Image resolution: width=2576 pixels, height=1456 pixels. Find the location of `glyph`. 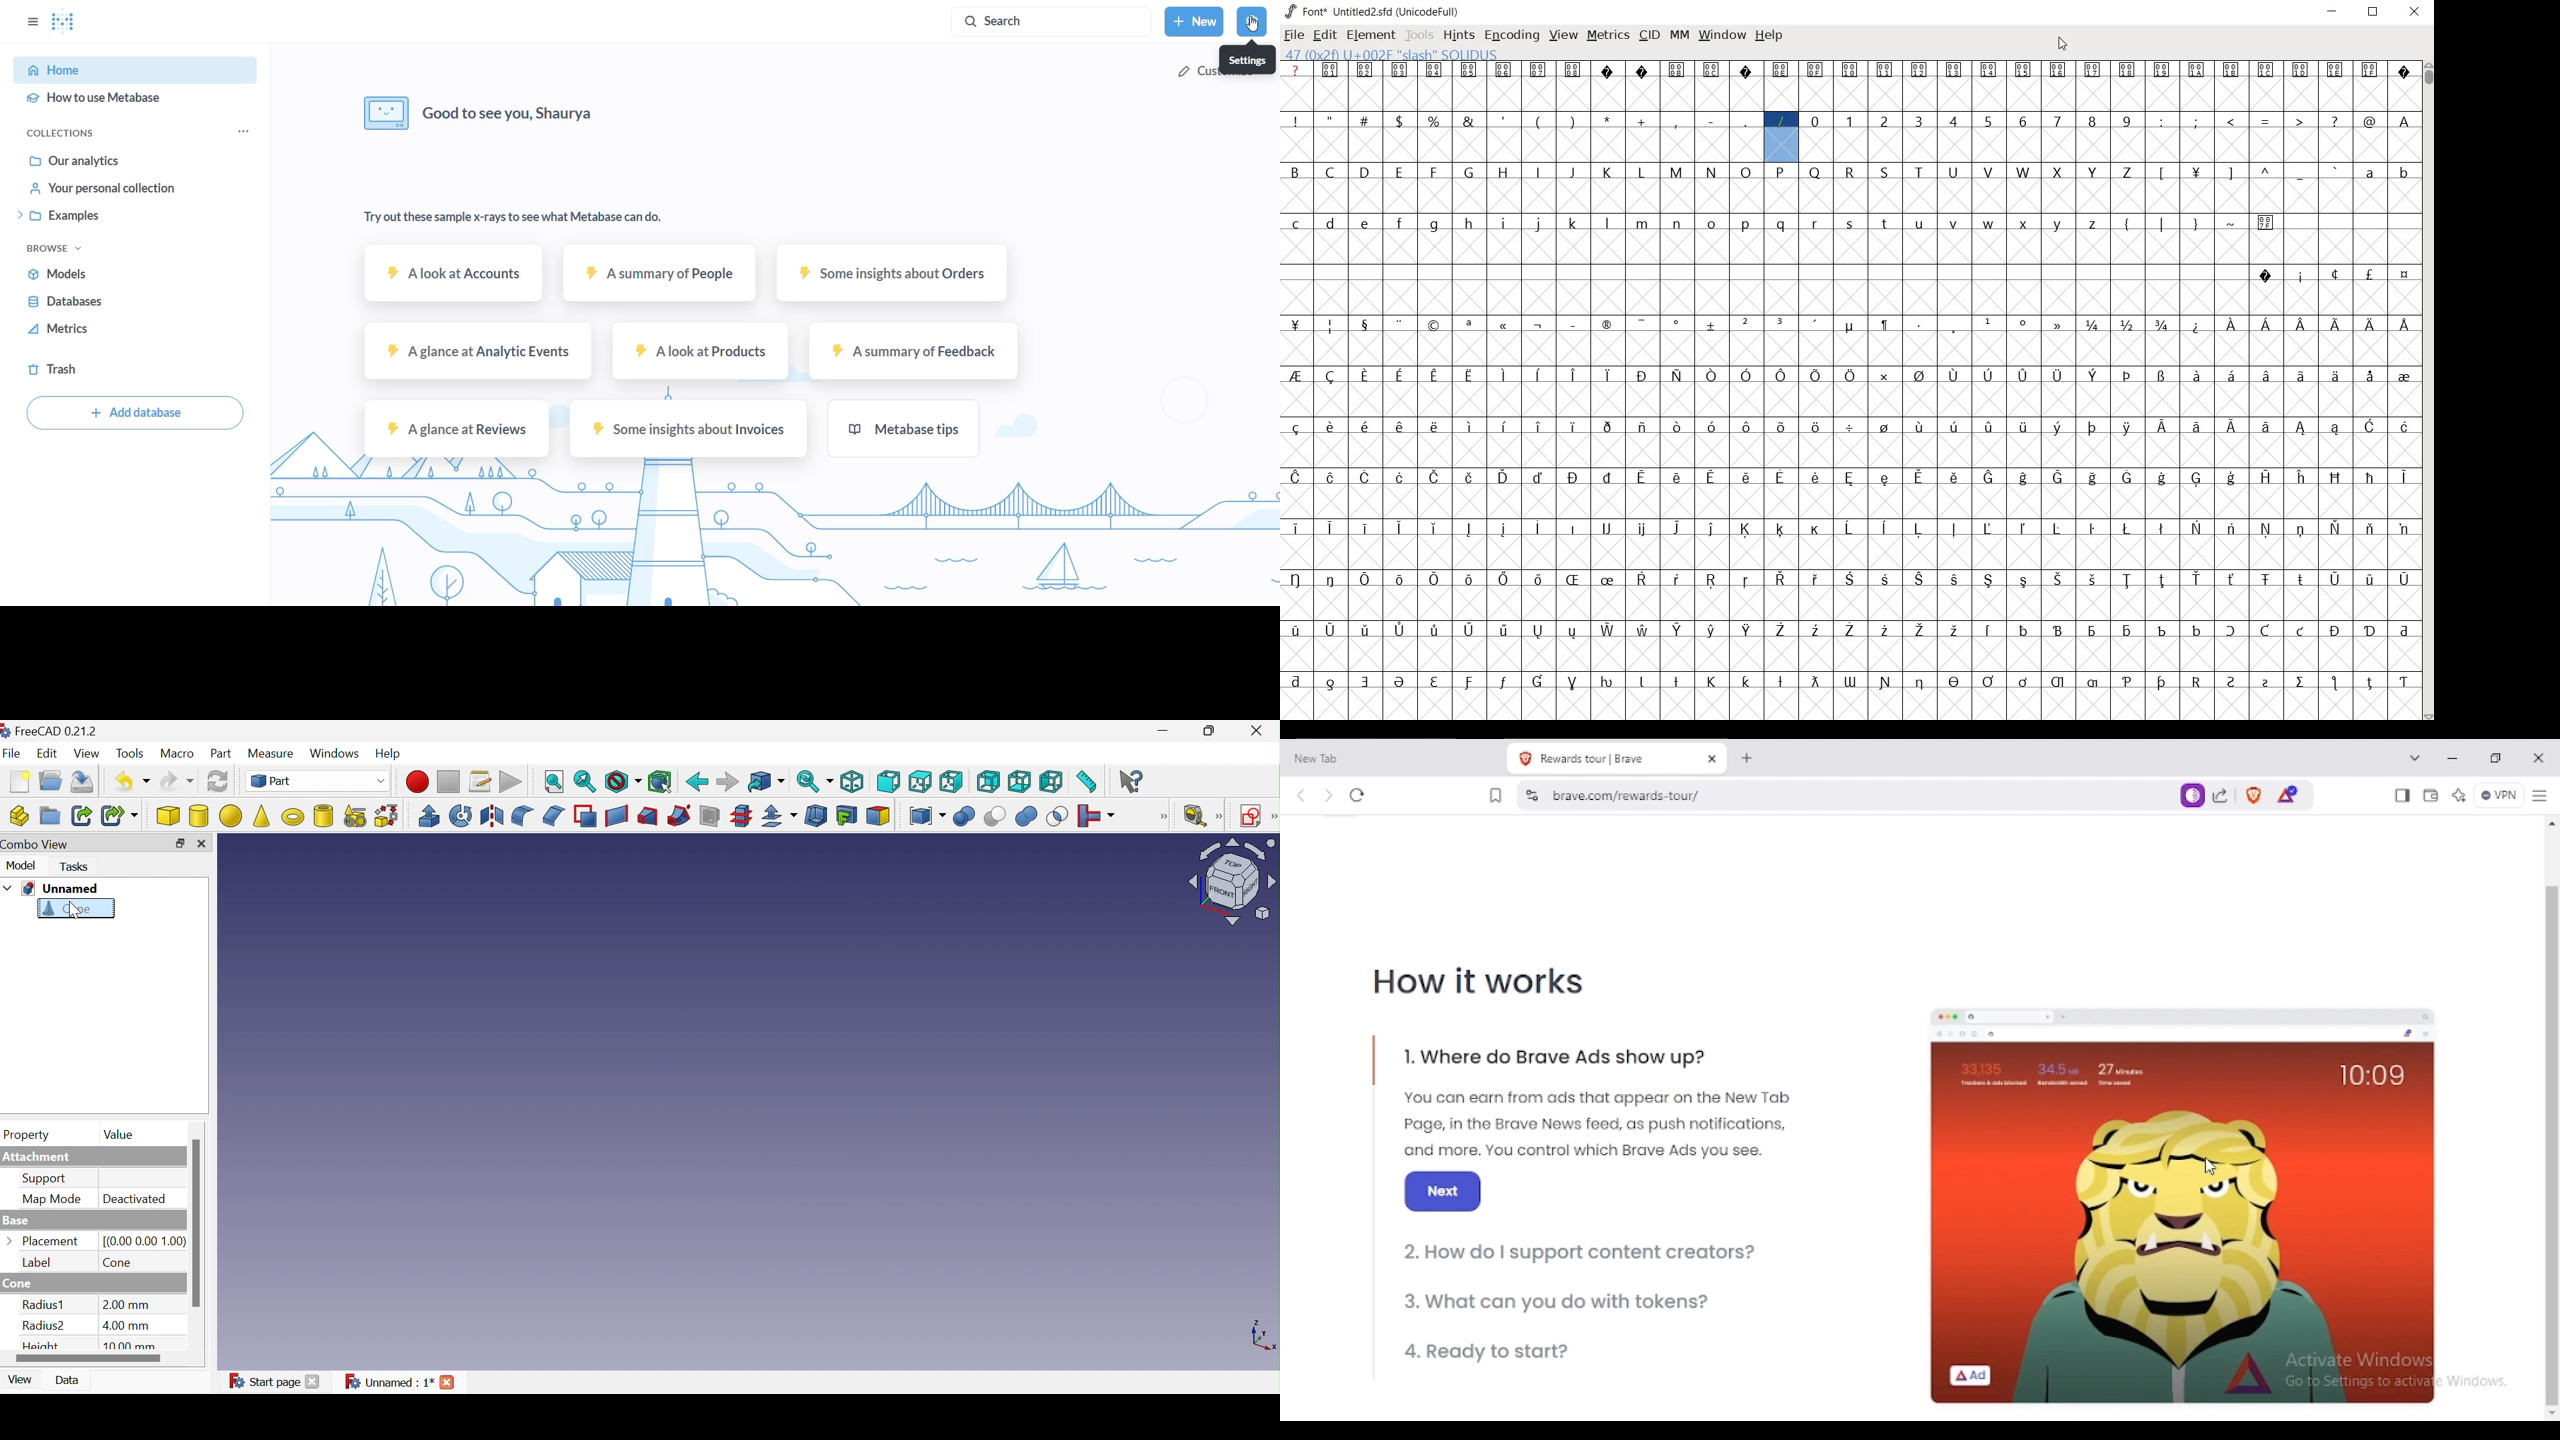

glyph is located at coordinates (1816, 631).